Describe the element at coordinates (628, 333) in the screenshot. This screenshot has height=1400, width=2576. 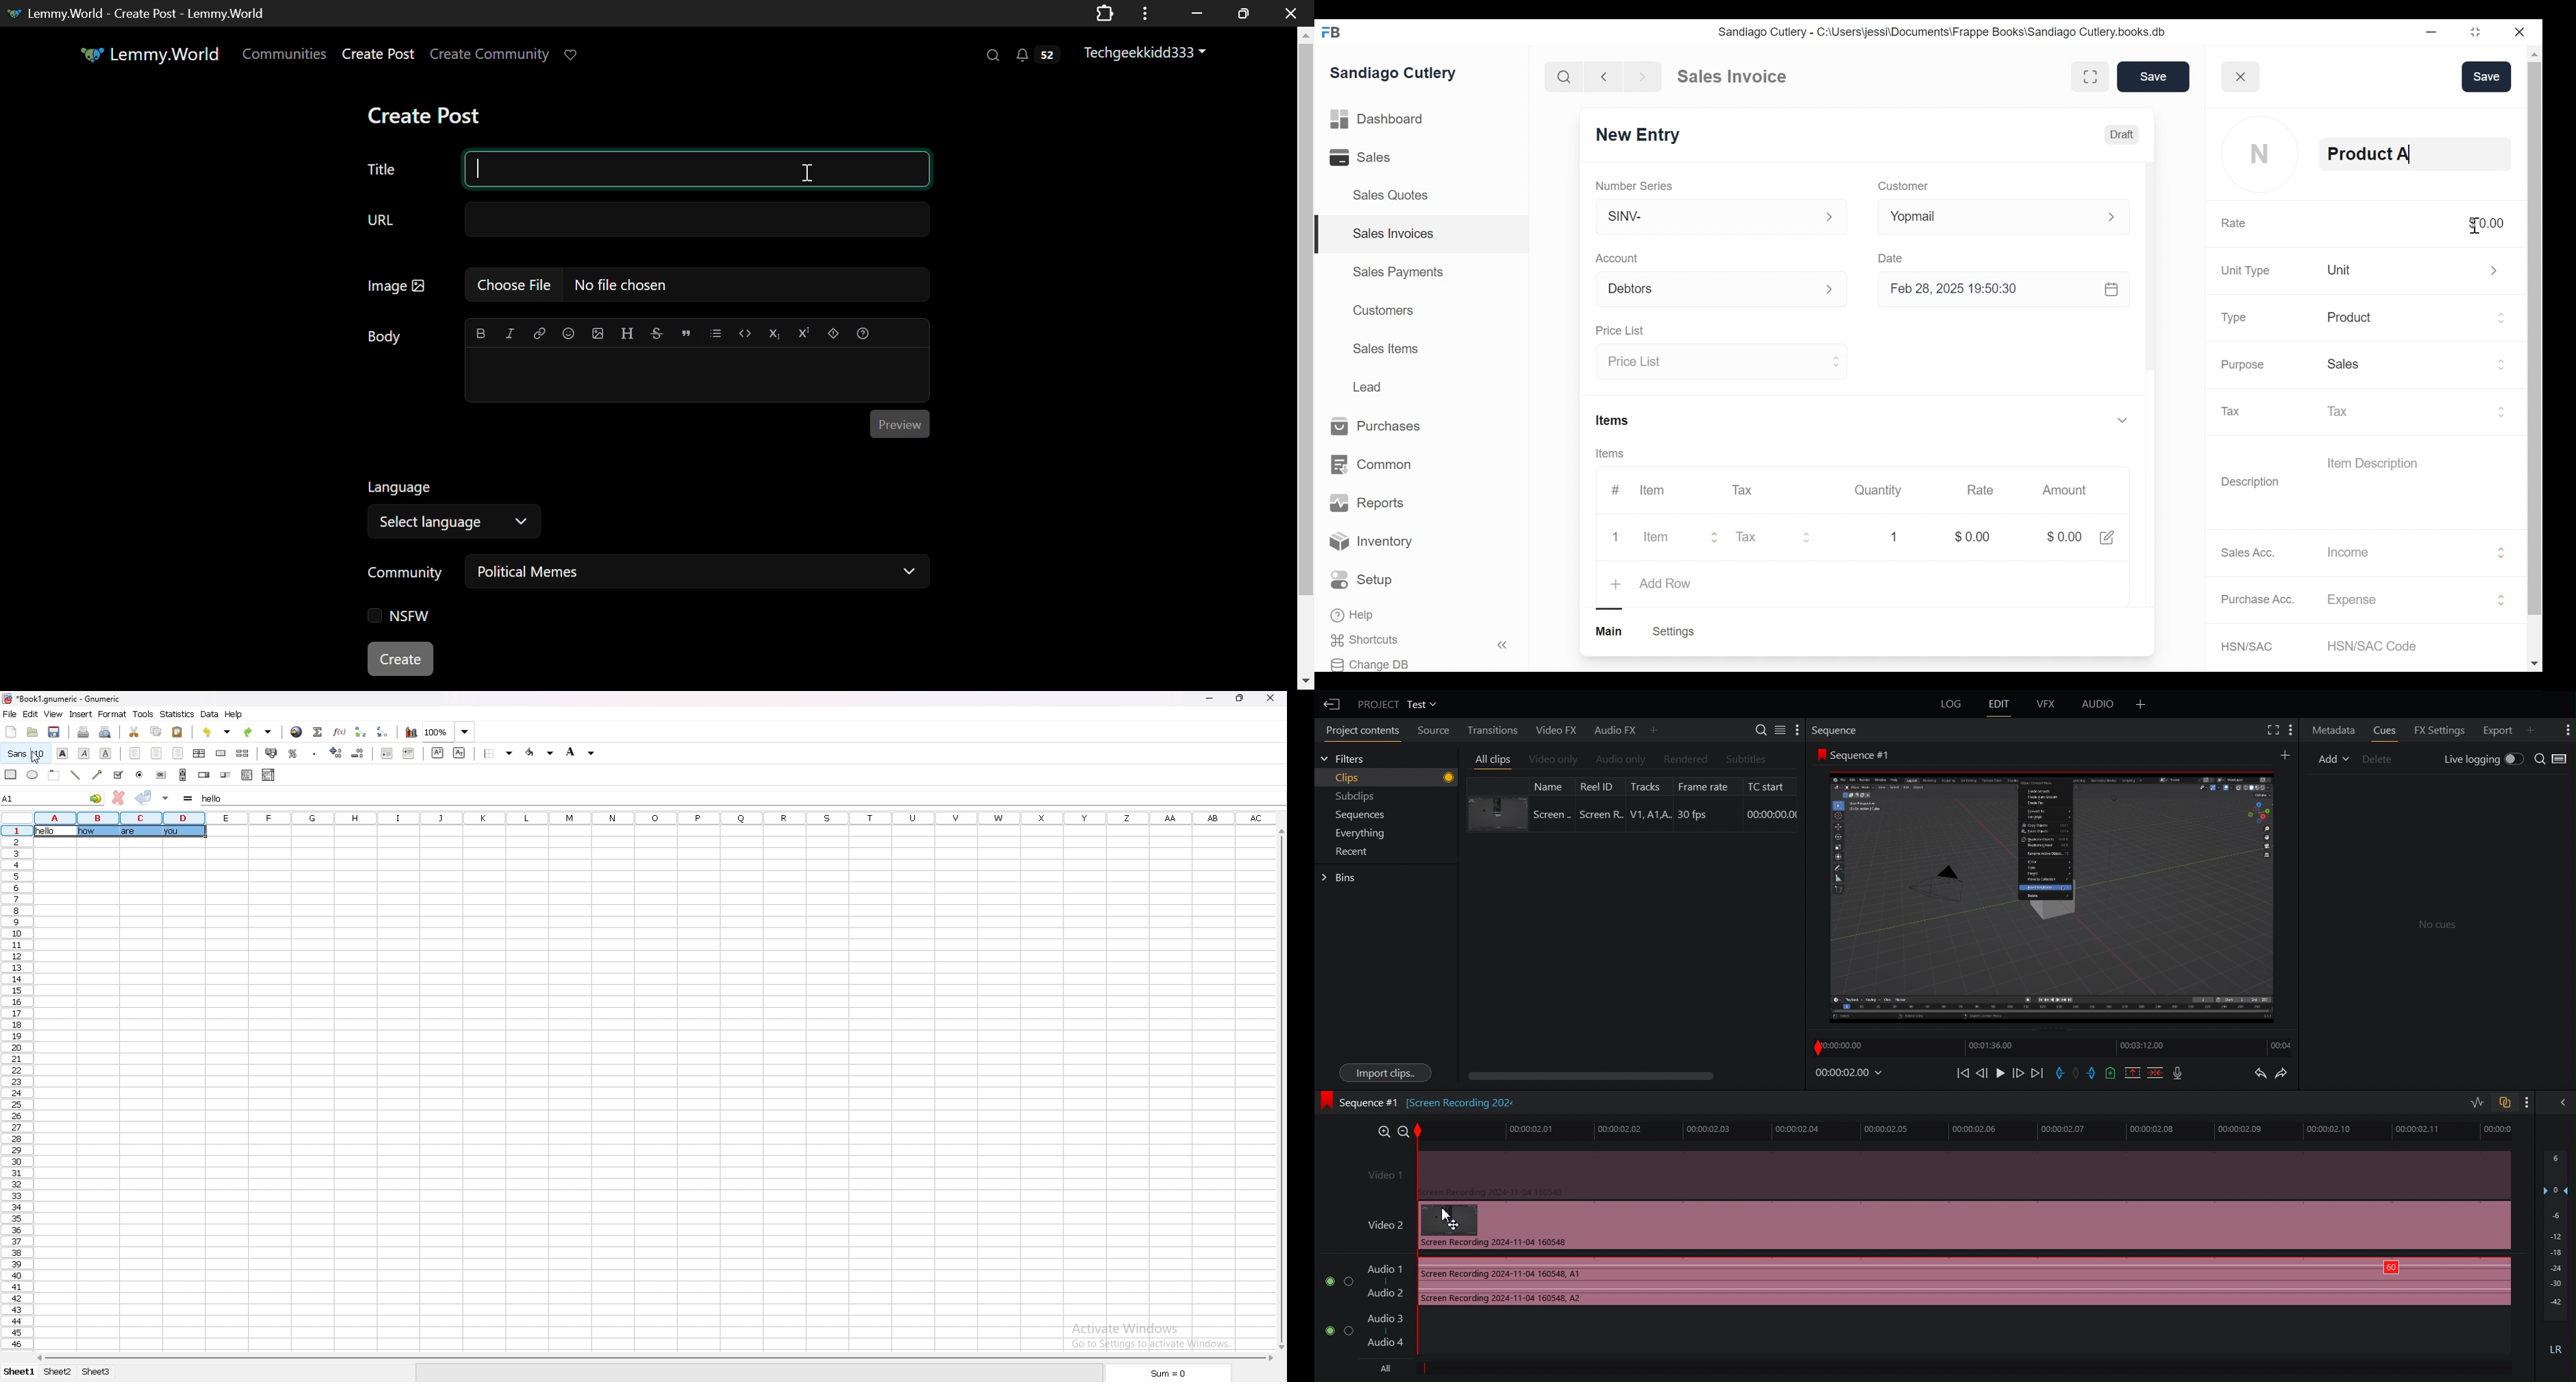
I see `Header` at that location.